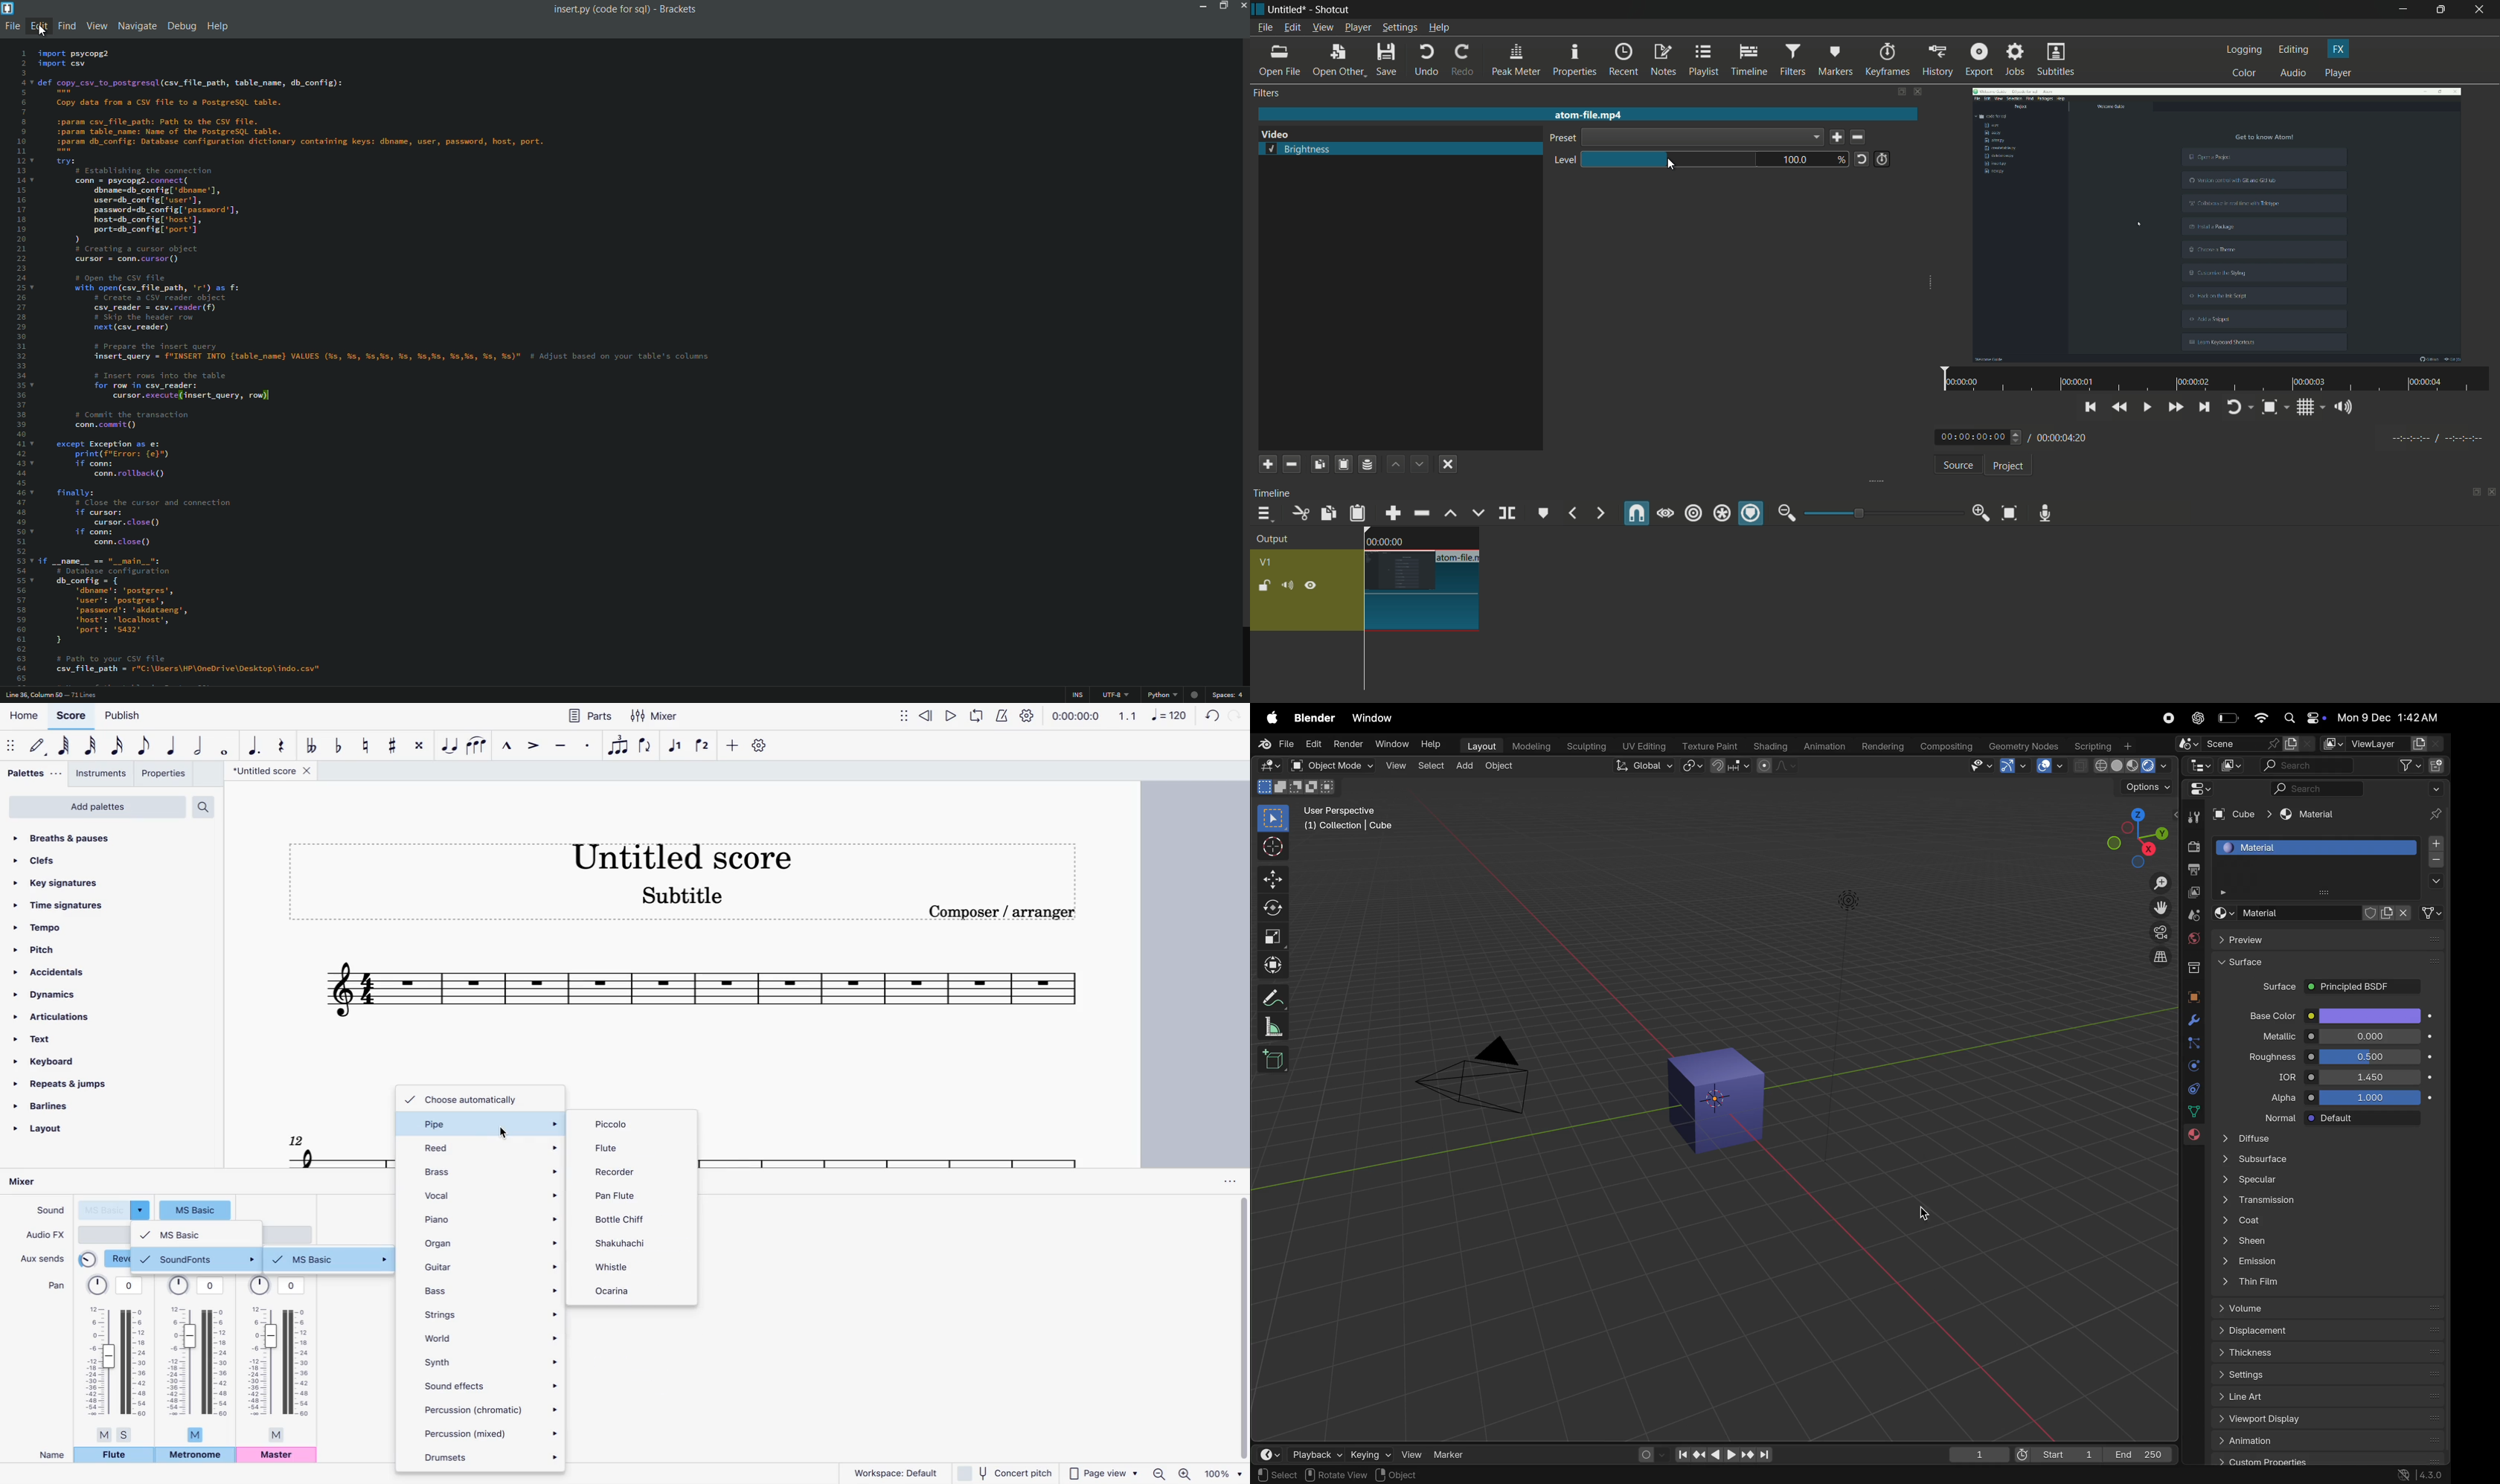 Image resolution: width=2520 pixels, height=1484 pixels. What do you see at coordinates (1243, 1329) in the screenshot?
I see `vertical scrollbar` at bounding box center [1243, 1329].